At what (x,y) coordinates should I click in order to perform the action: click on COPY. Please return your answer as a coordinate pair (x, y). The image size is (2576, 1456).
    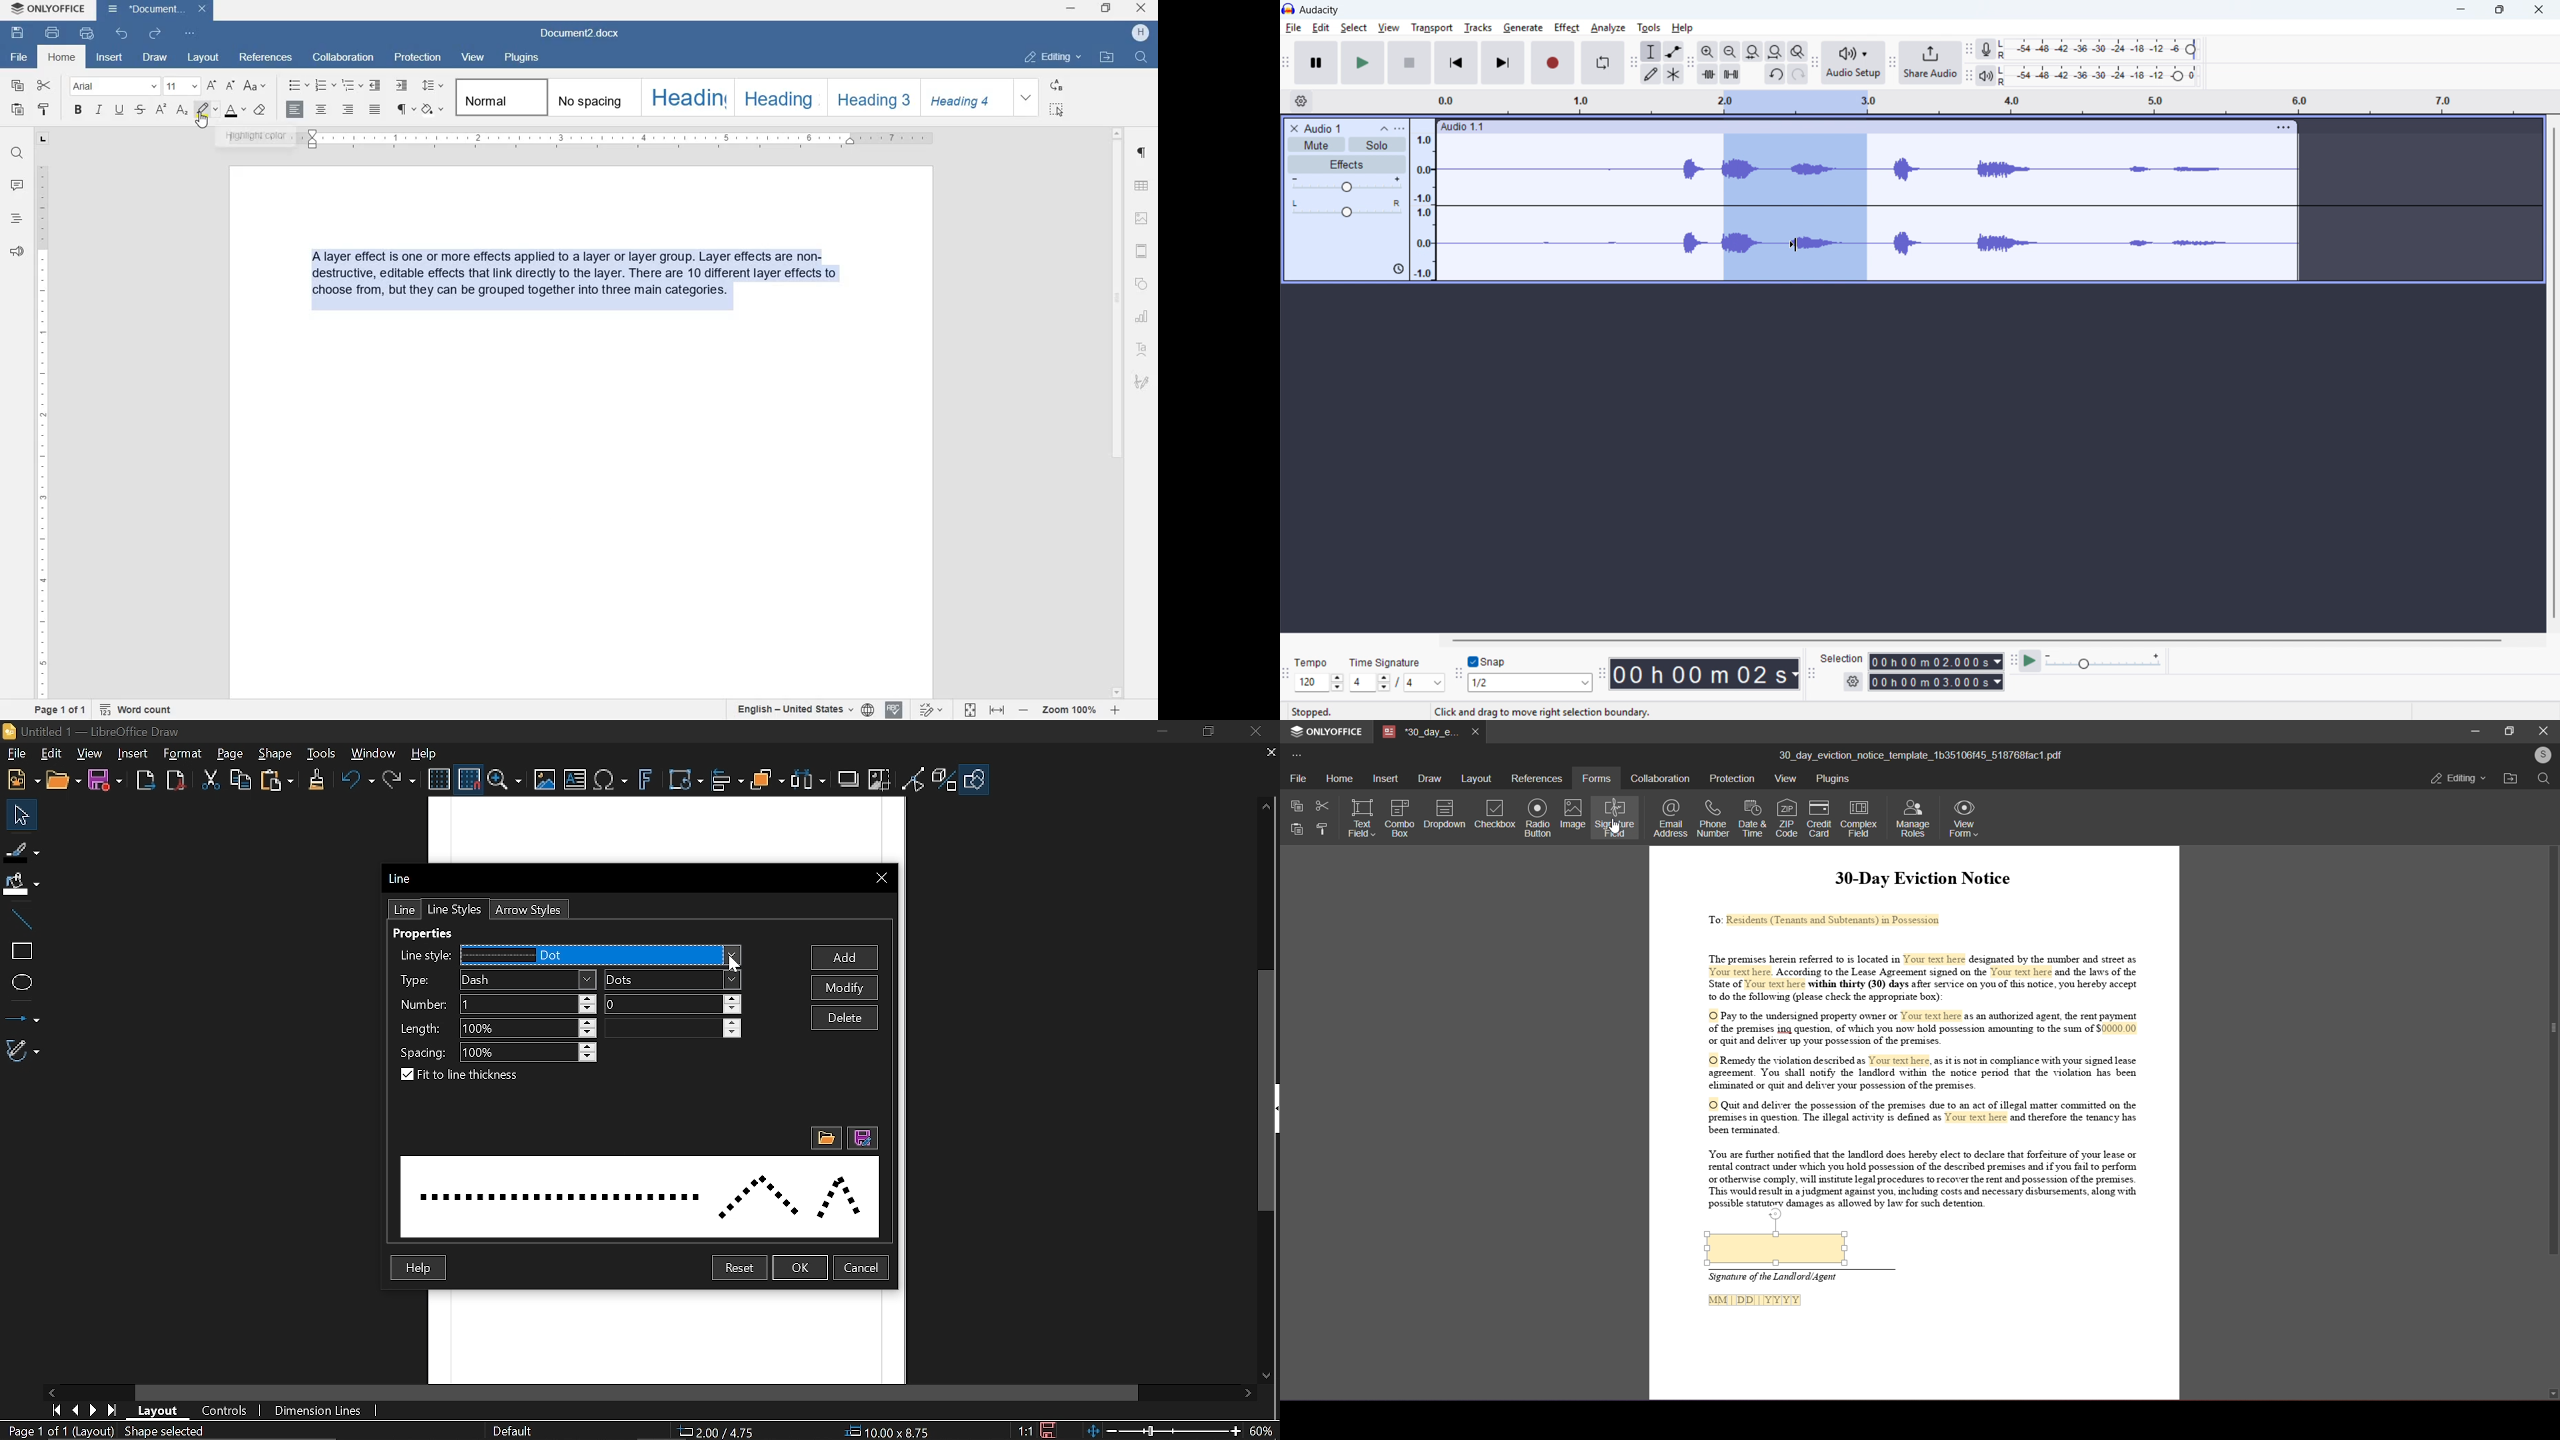
    Looking at the image, I should click on (17, 86).